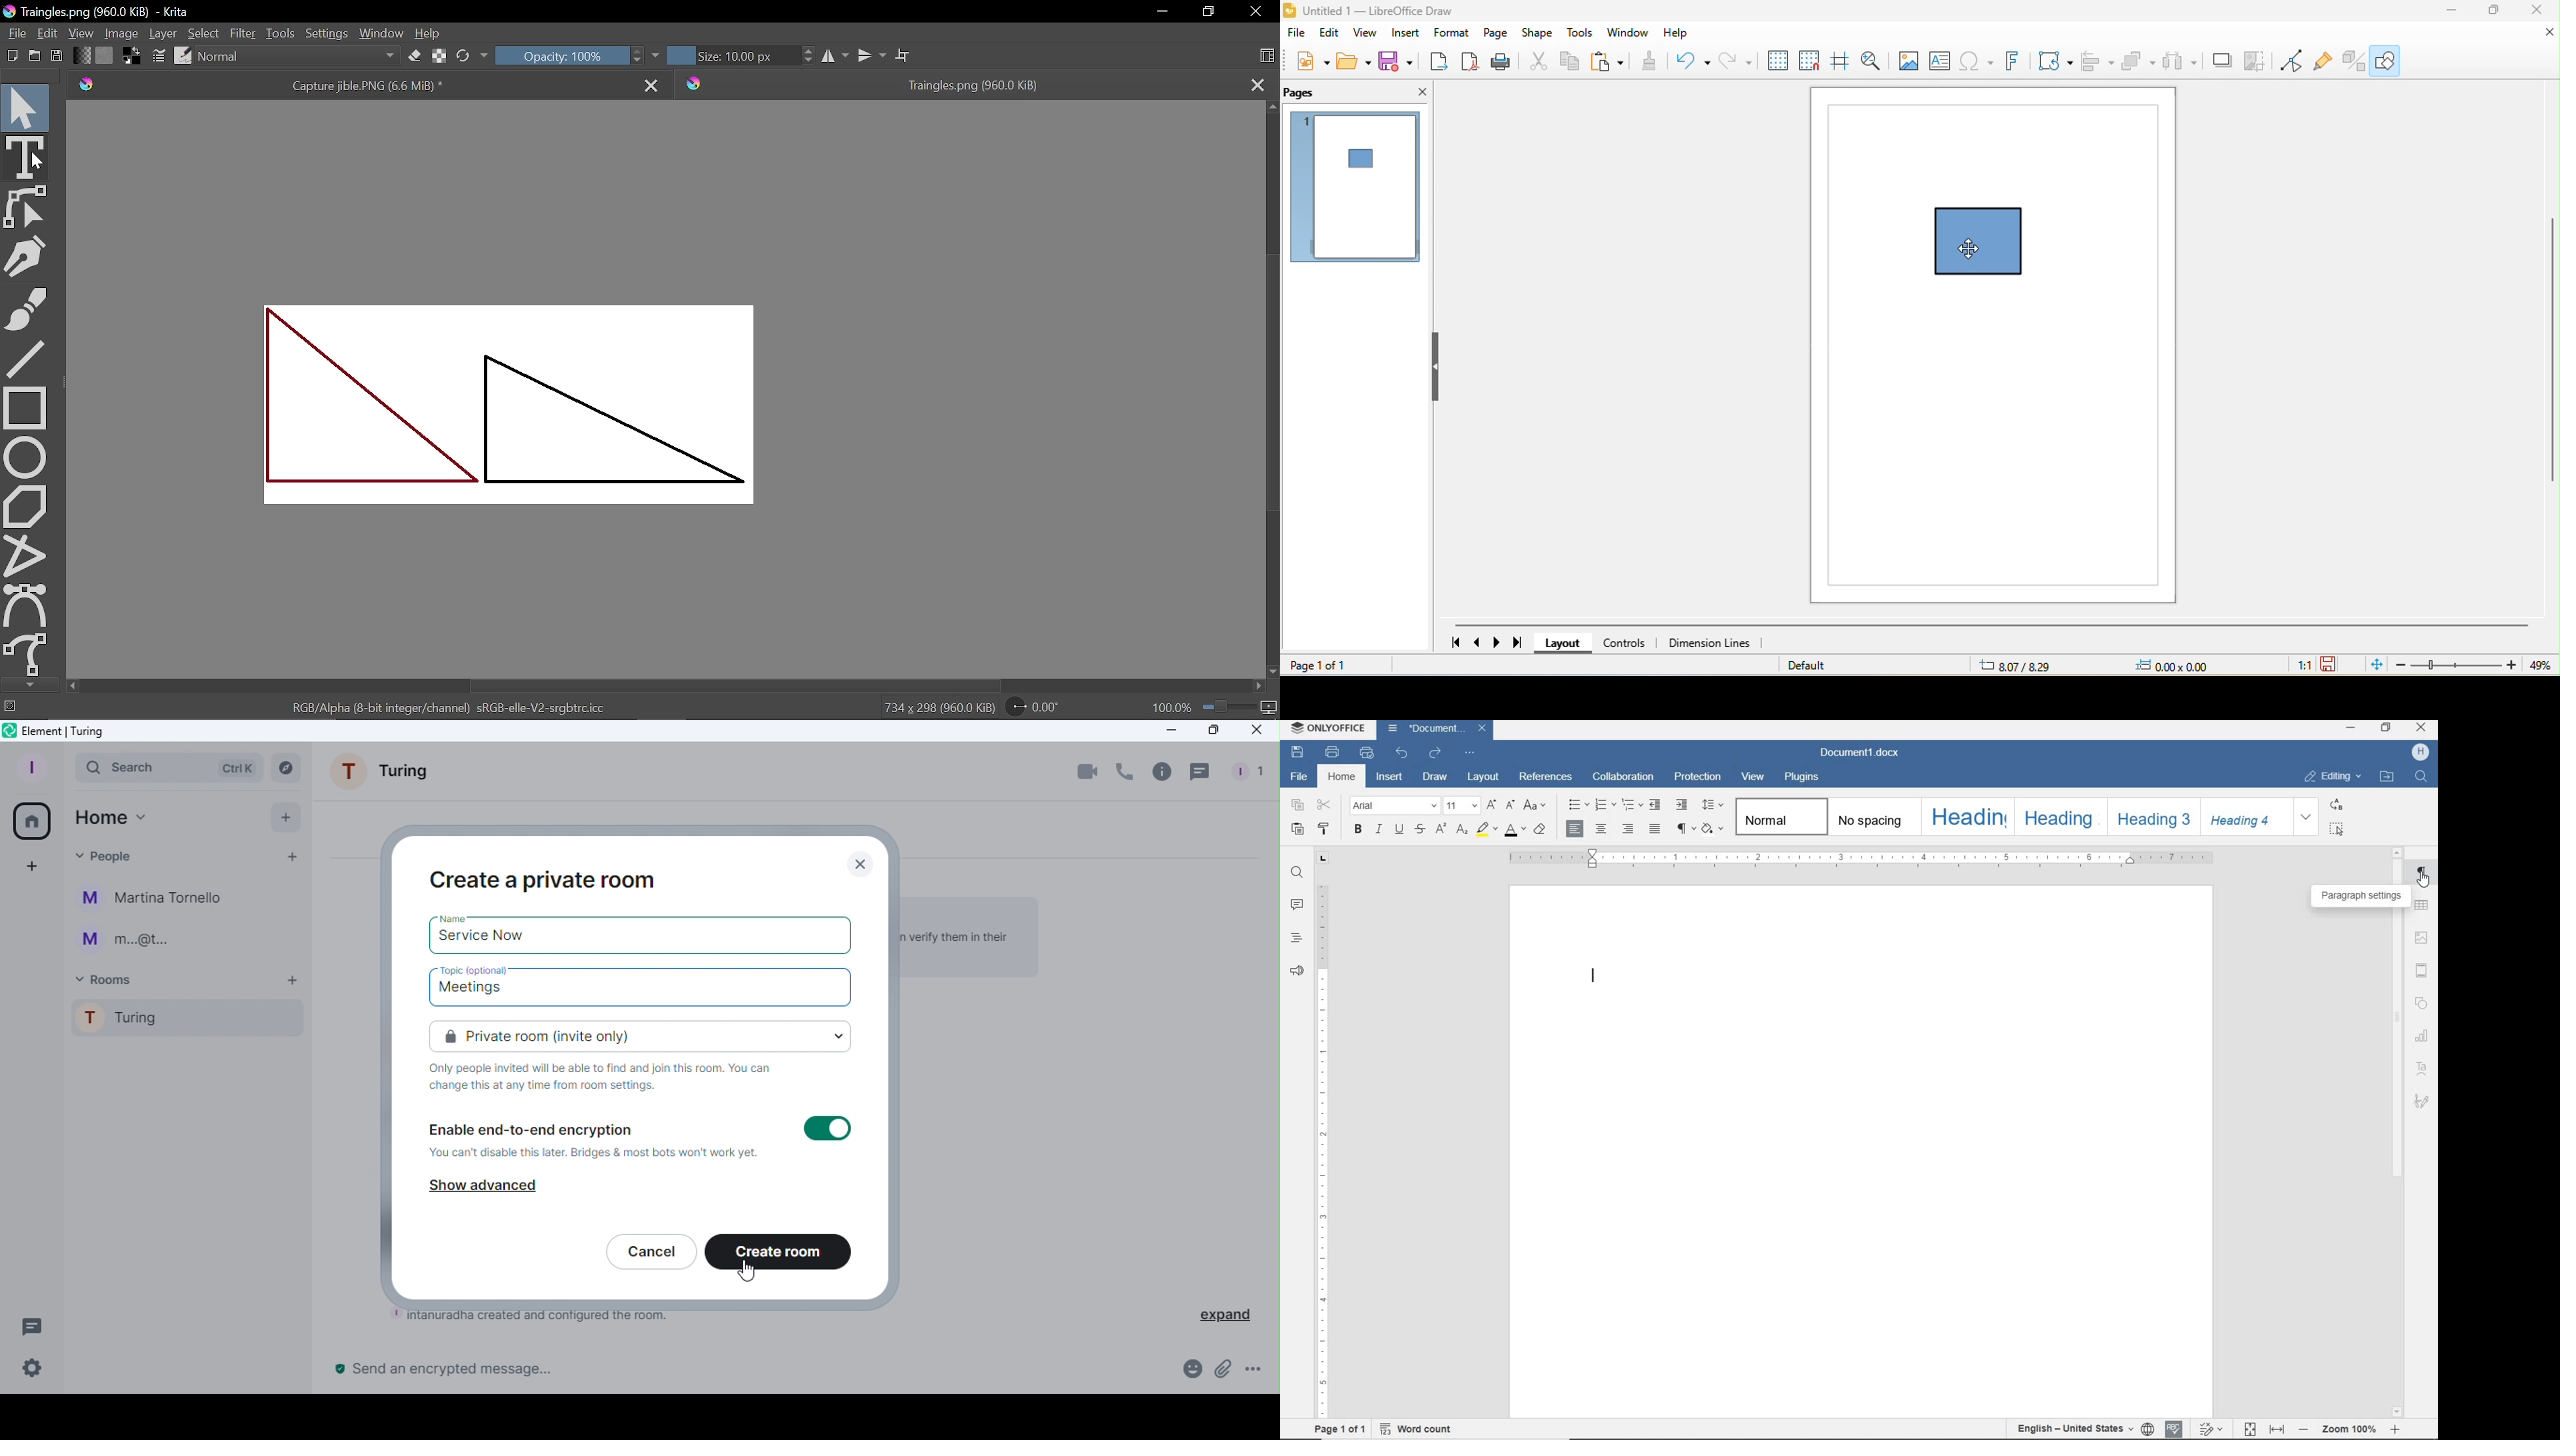  I want to click on file, so click(1298, 778).